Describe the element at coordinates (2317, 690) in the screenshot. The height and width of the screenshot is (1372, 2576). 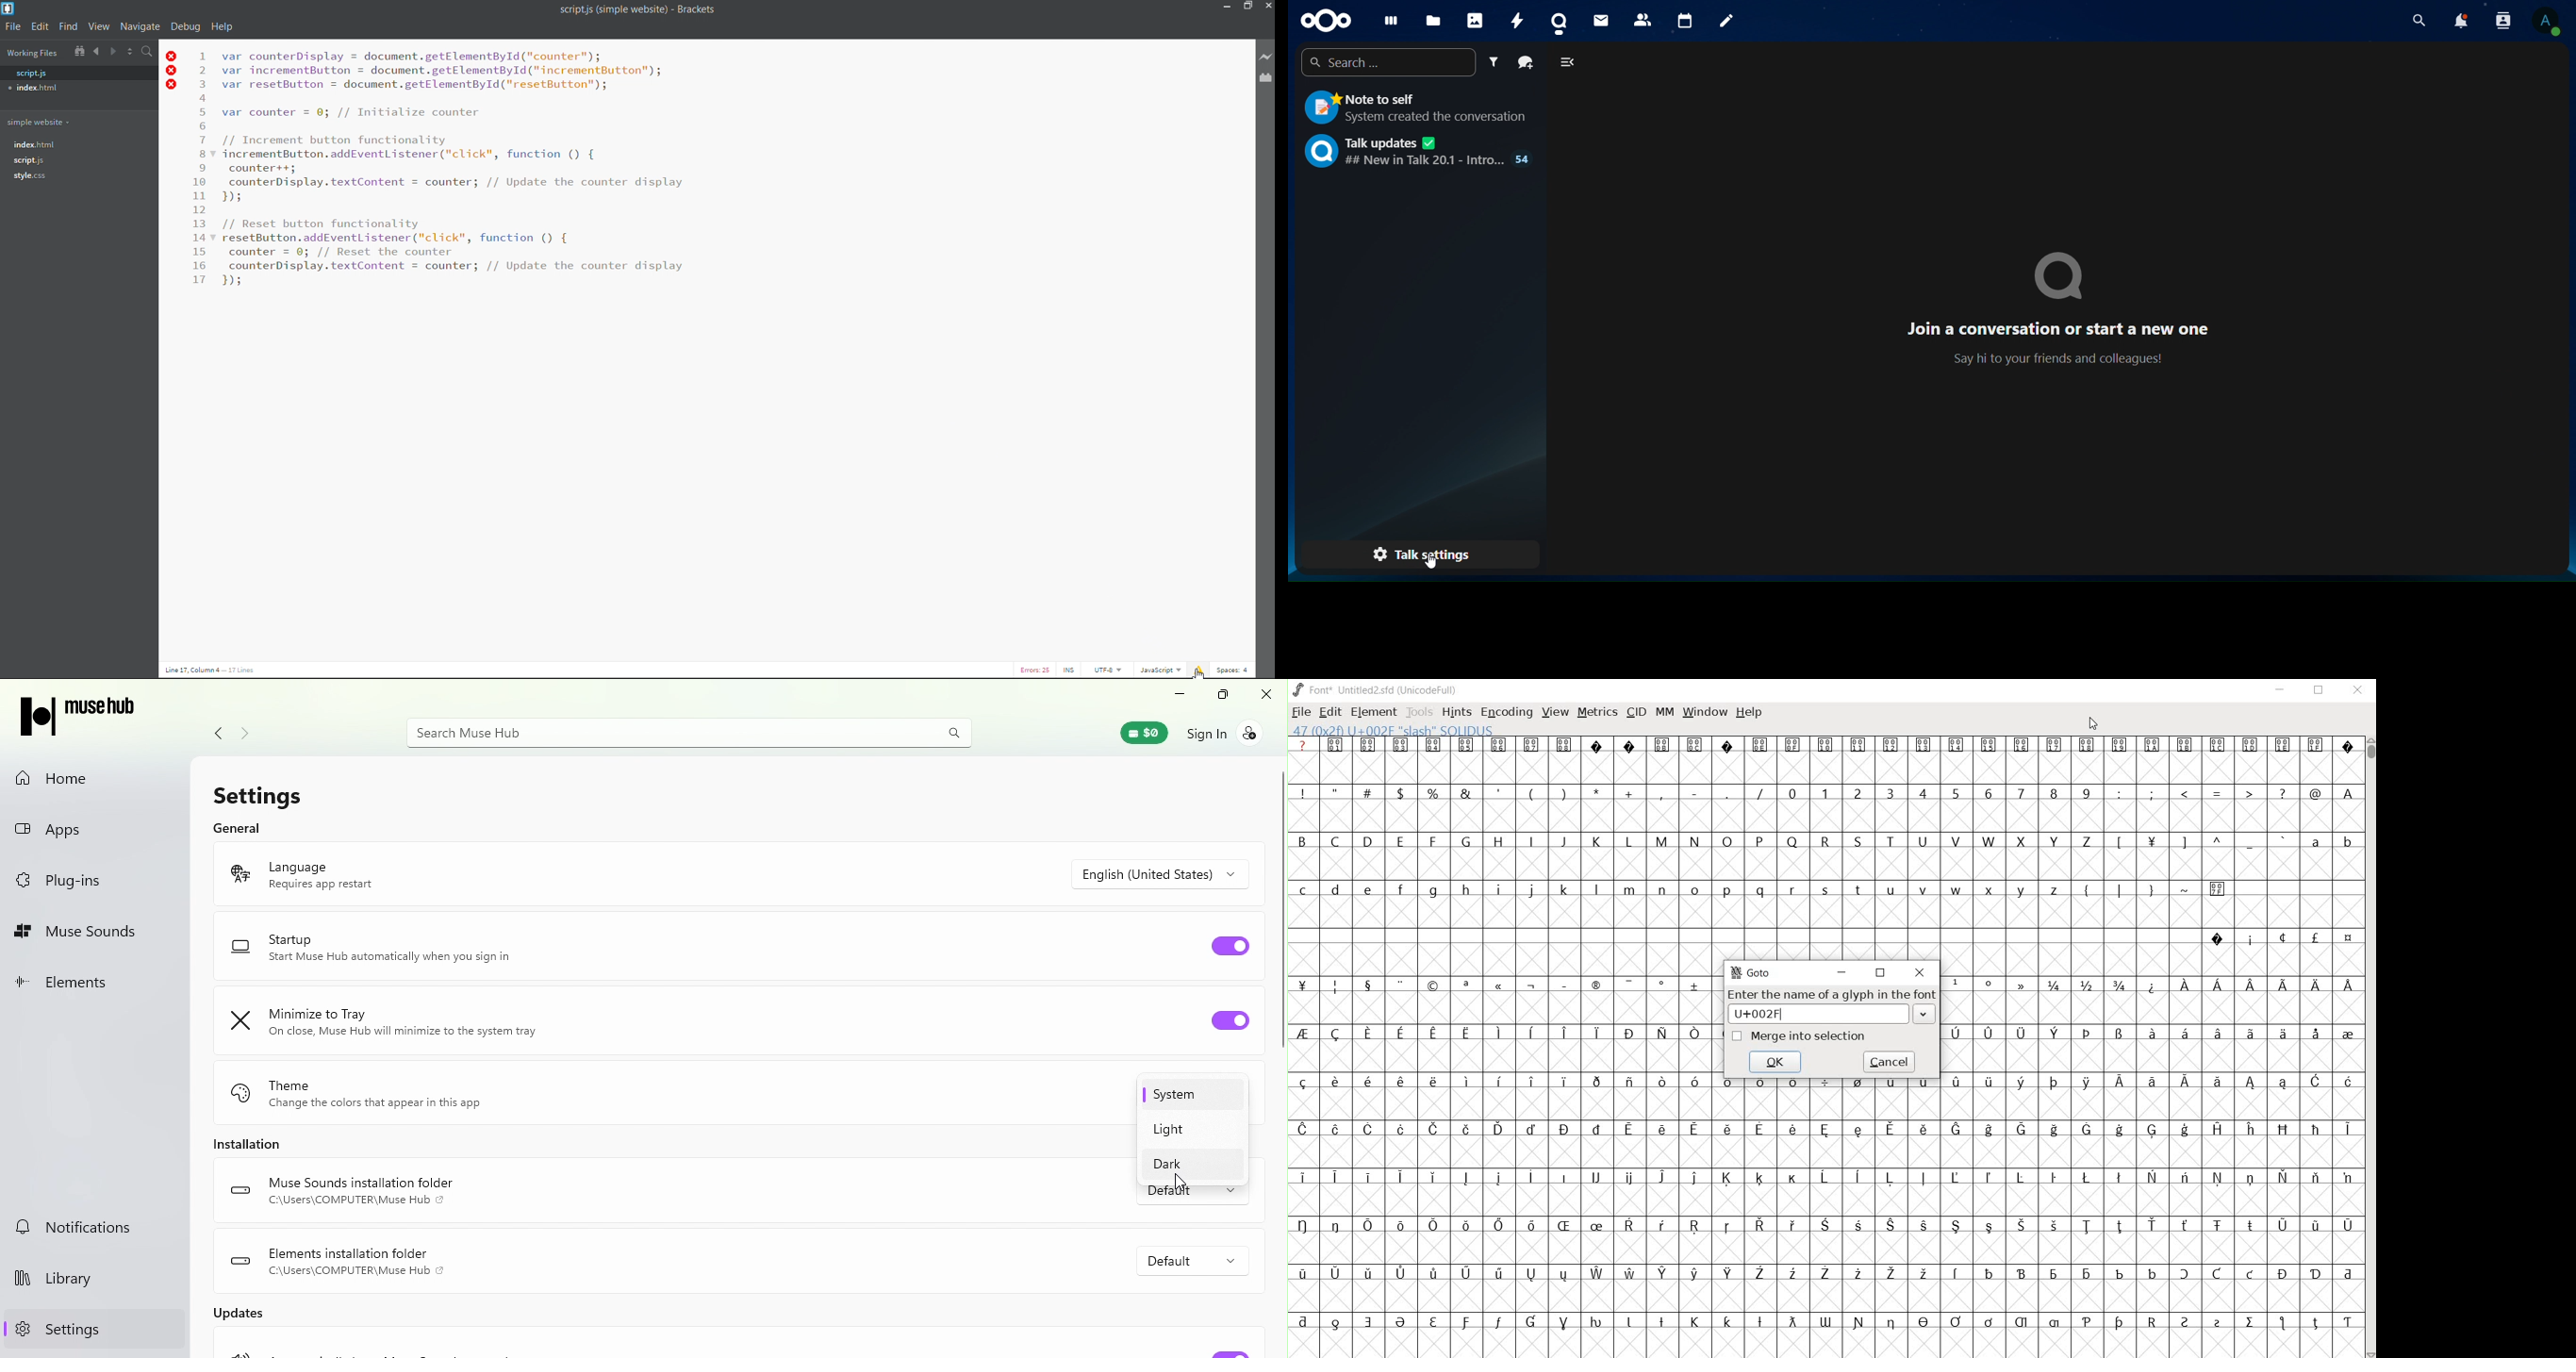
I see `RESTORE` at that location.